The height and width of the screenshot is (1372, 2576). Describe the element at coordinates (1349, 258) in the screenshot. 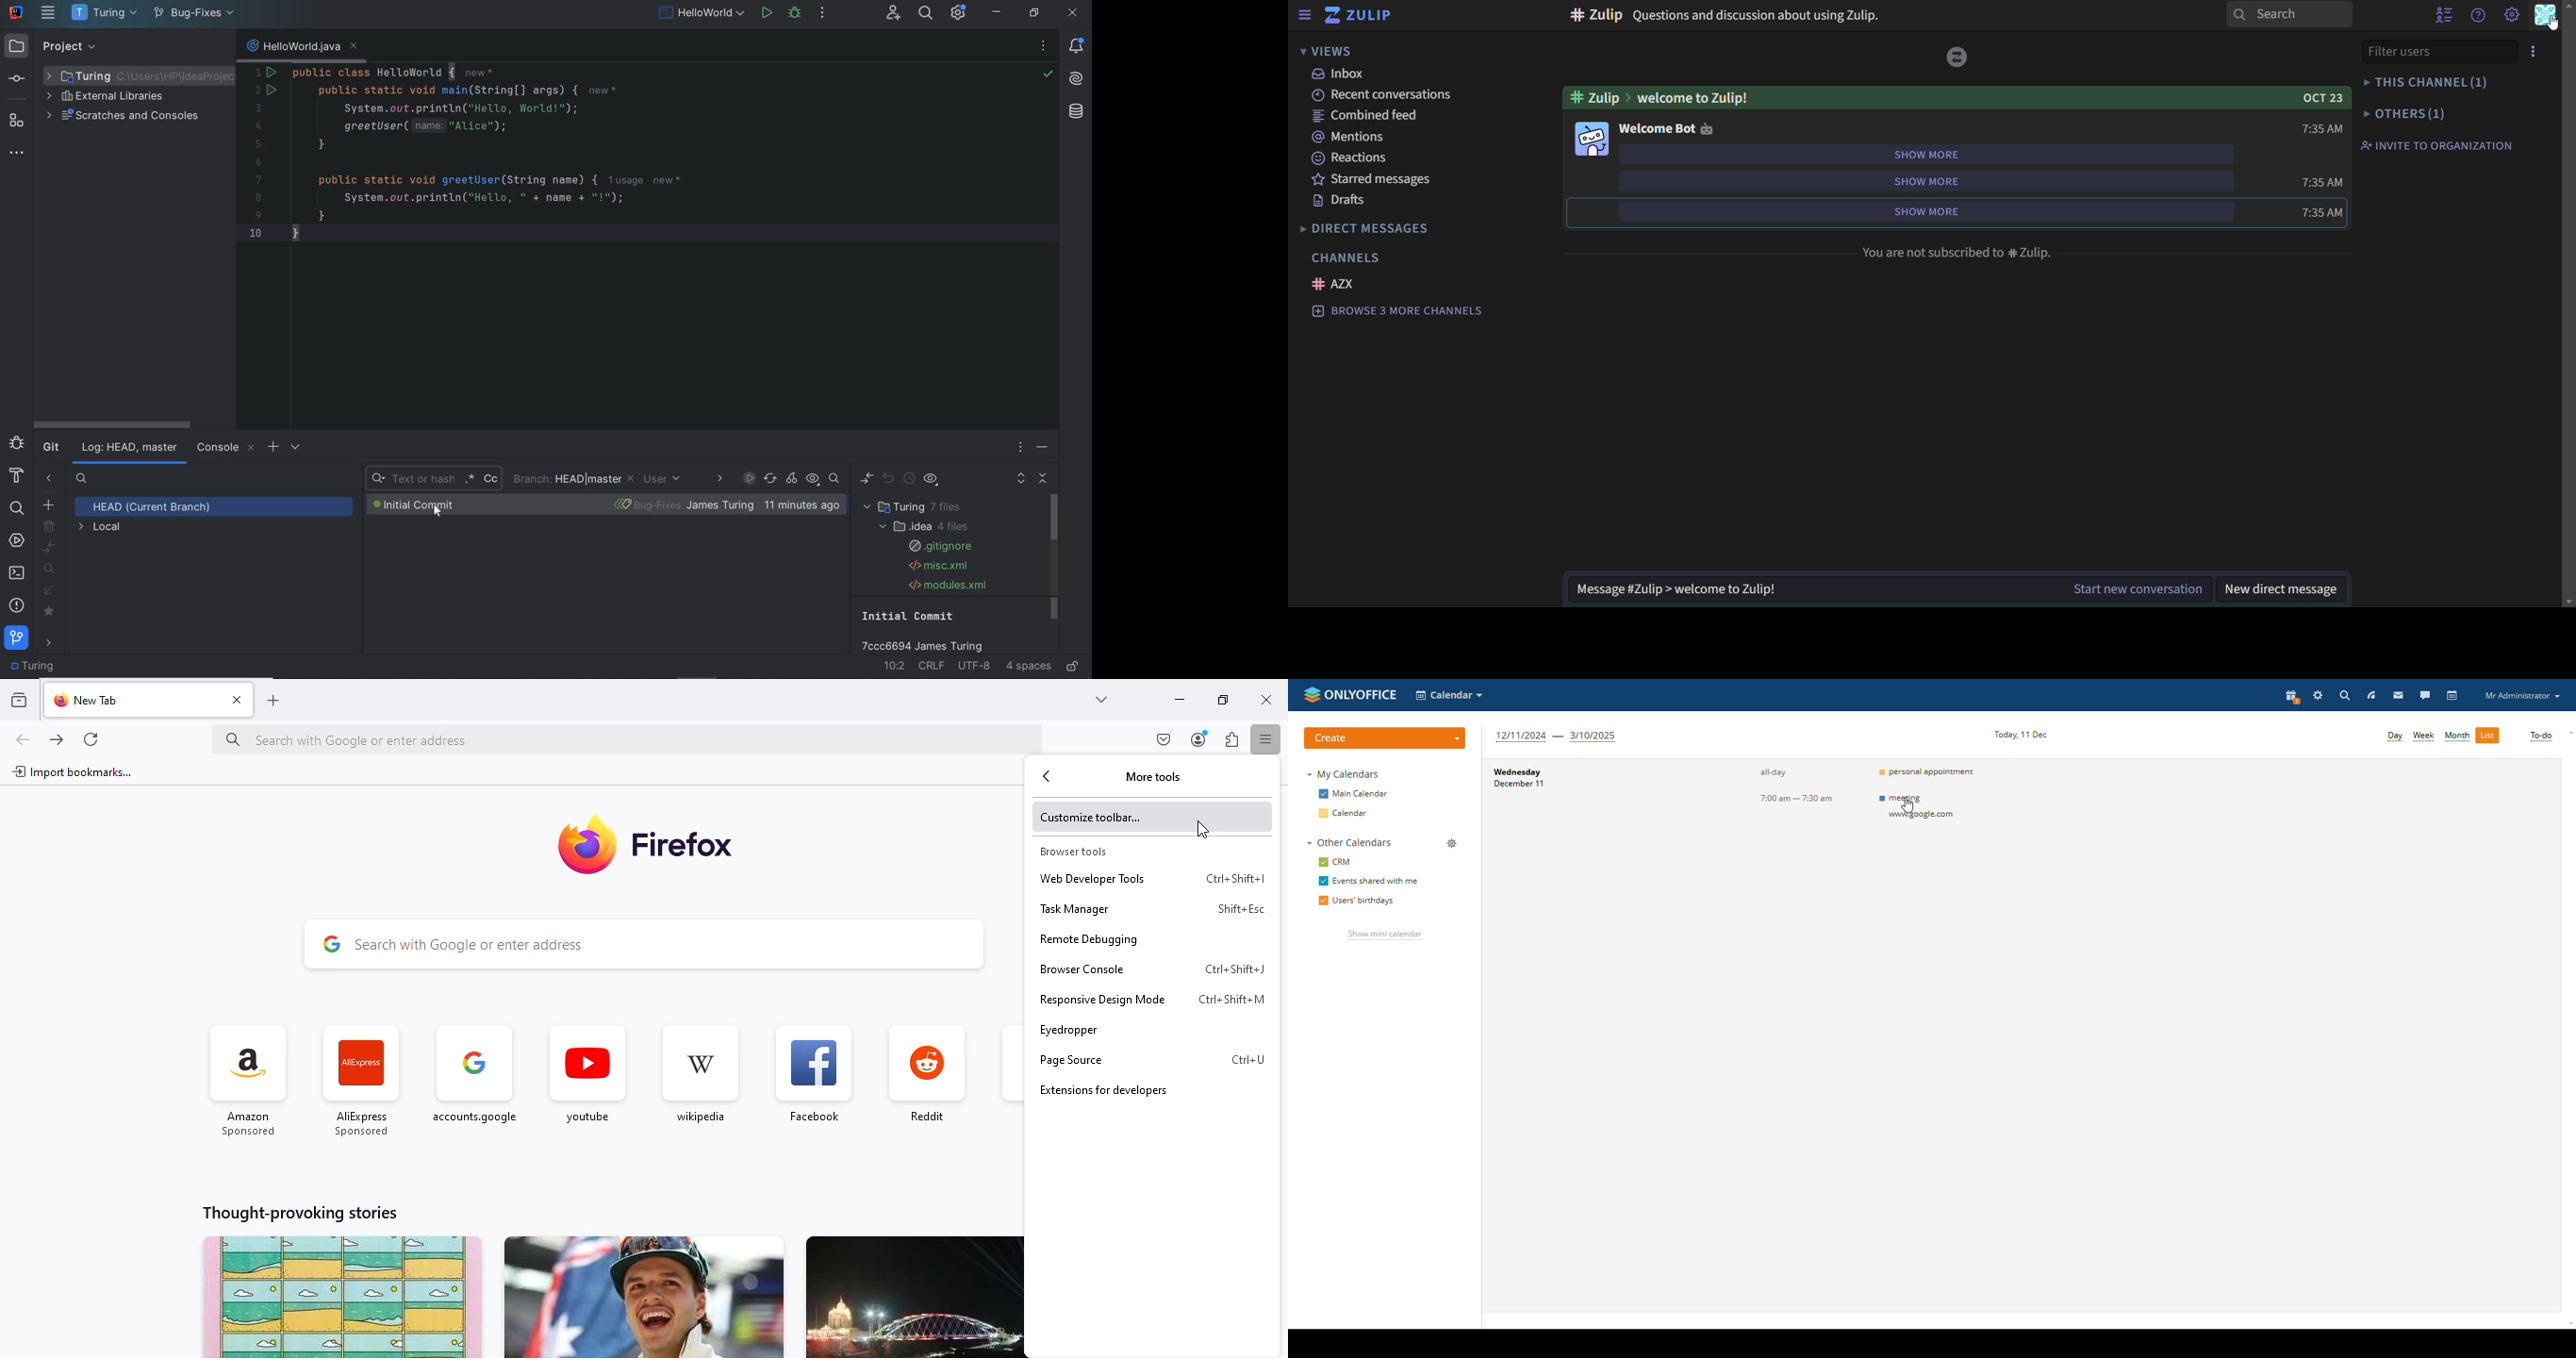

I see `channels` at that location.